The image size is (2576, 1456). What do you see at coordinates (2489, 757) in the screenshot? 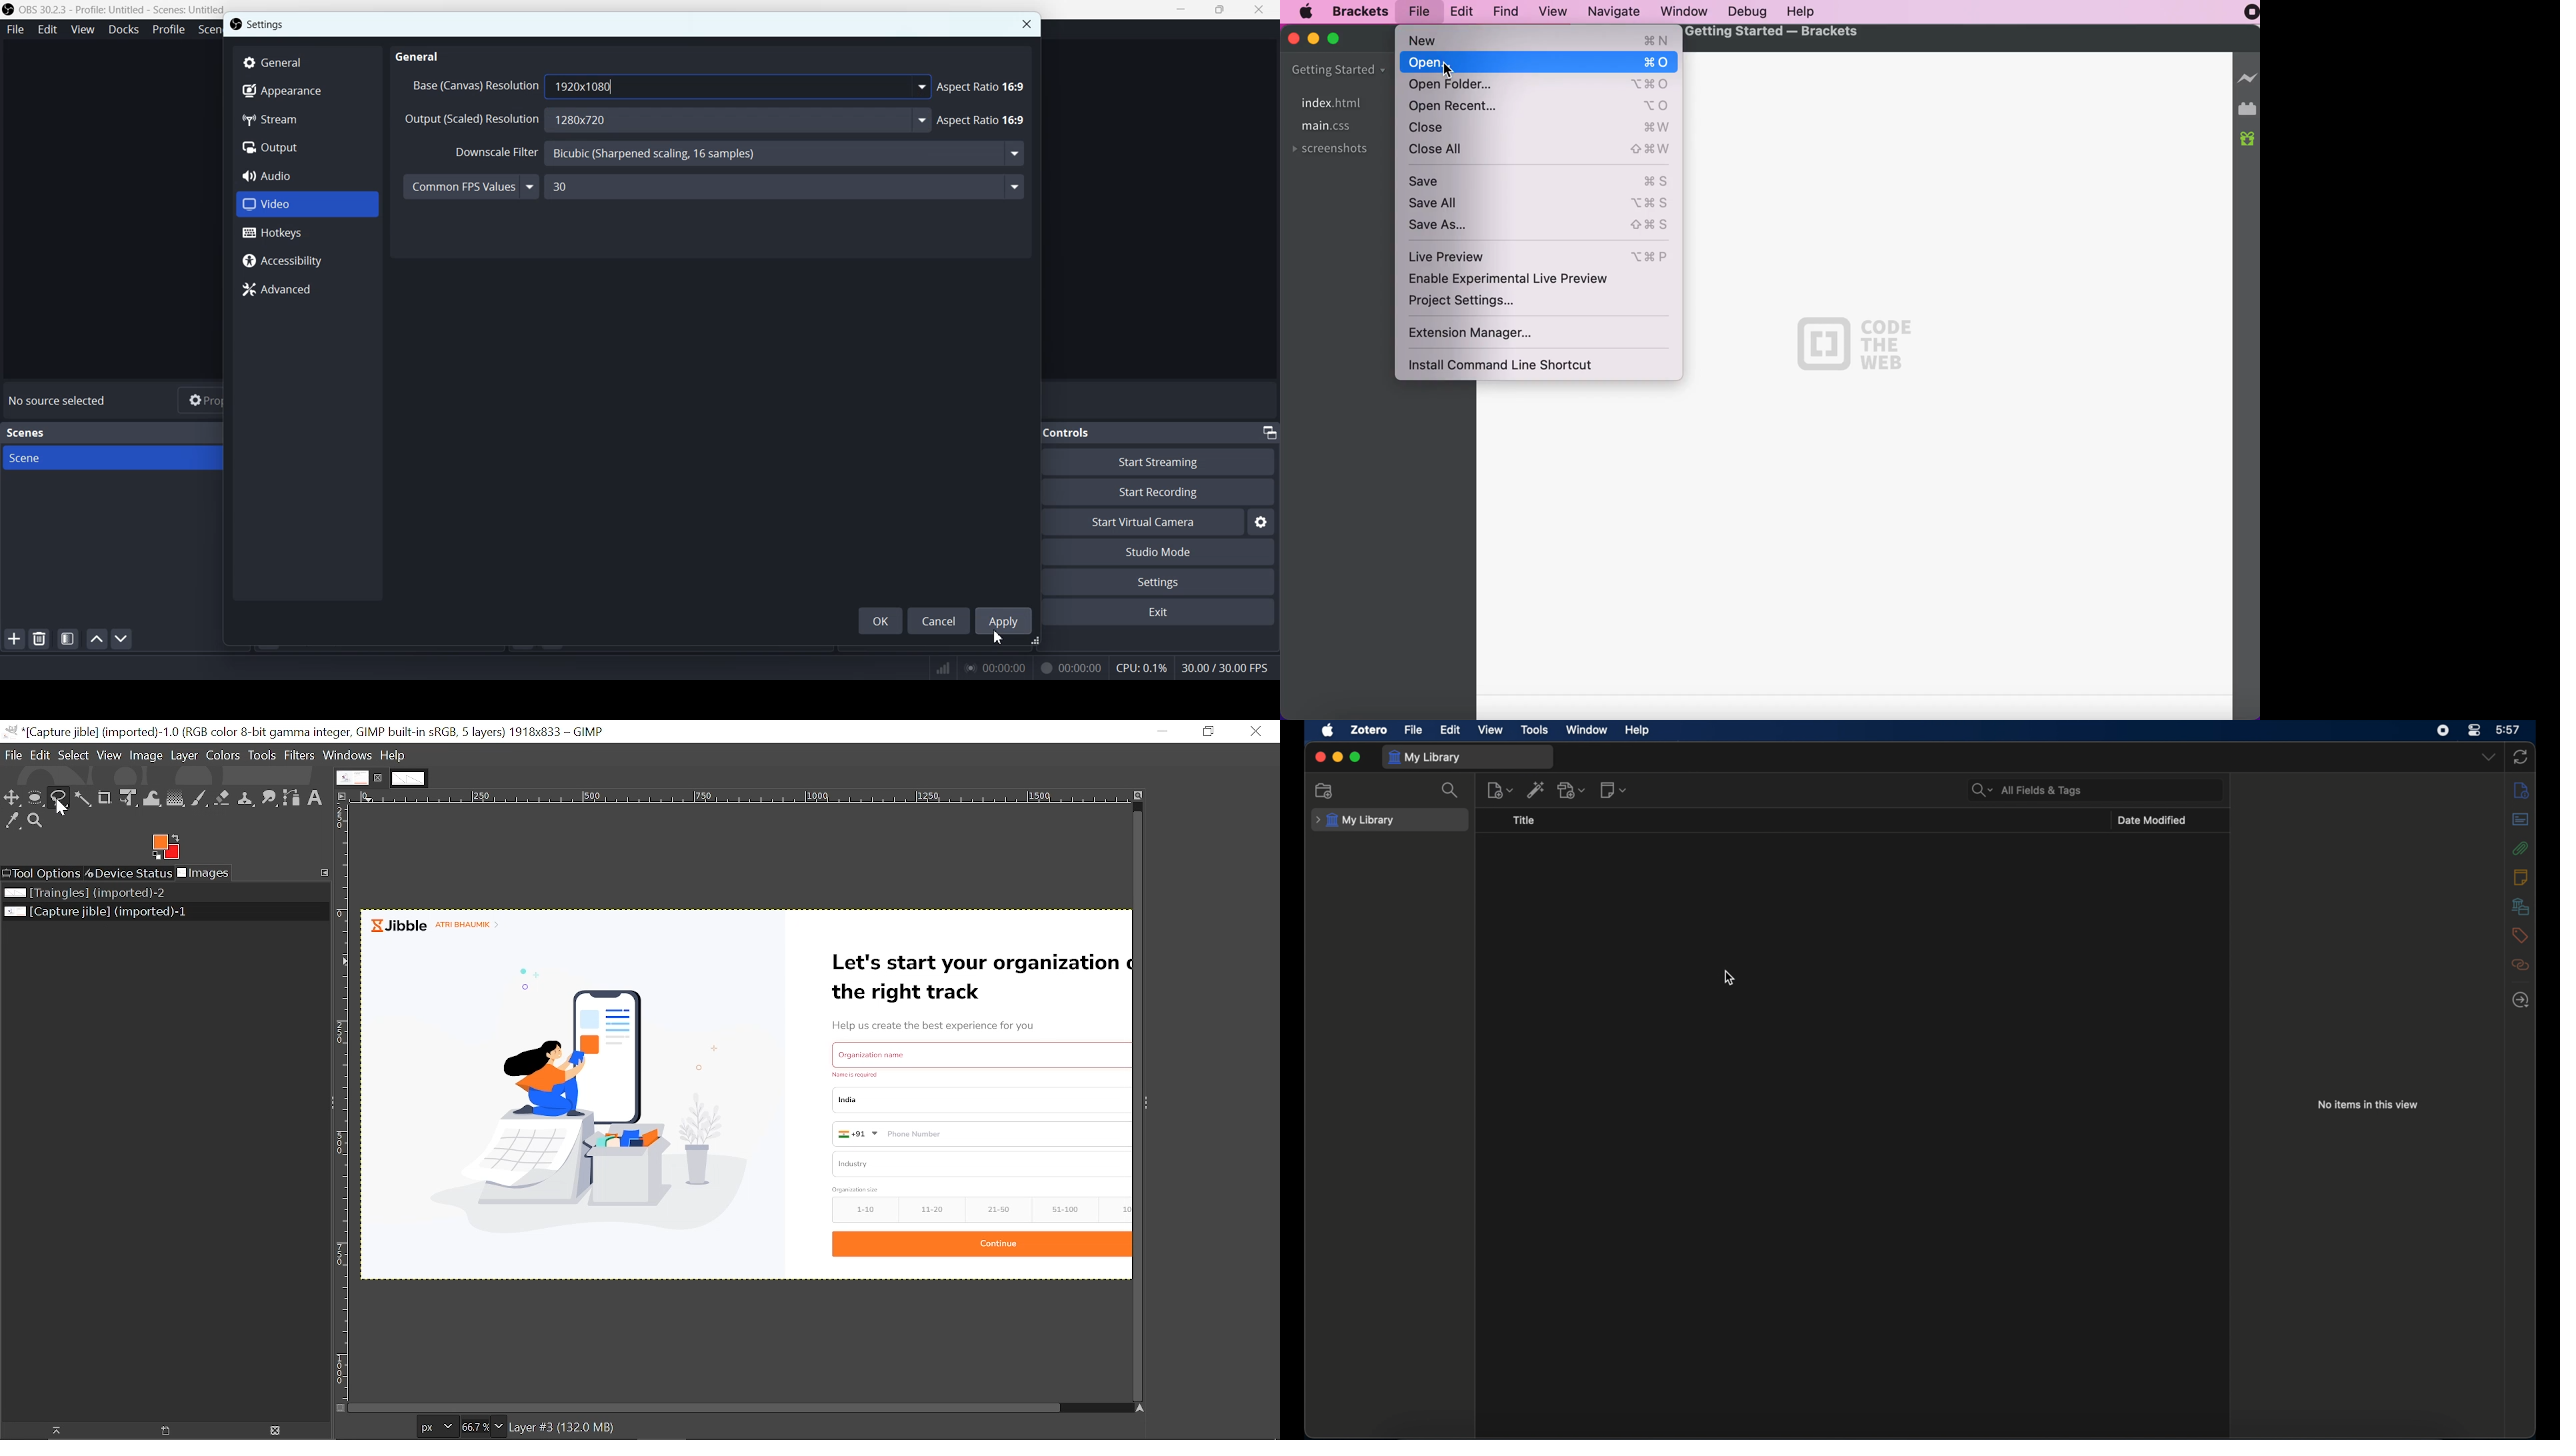
I see `dropdown` at bounding box center [2489, 757].